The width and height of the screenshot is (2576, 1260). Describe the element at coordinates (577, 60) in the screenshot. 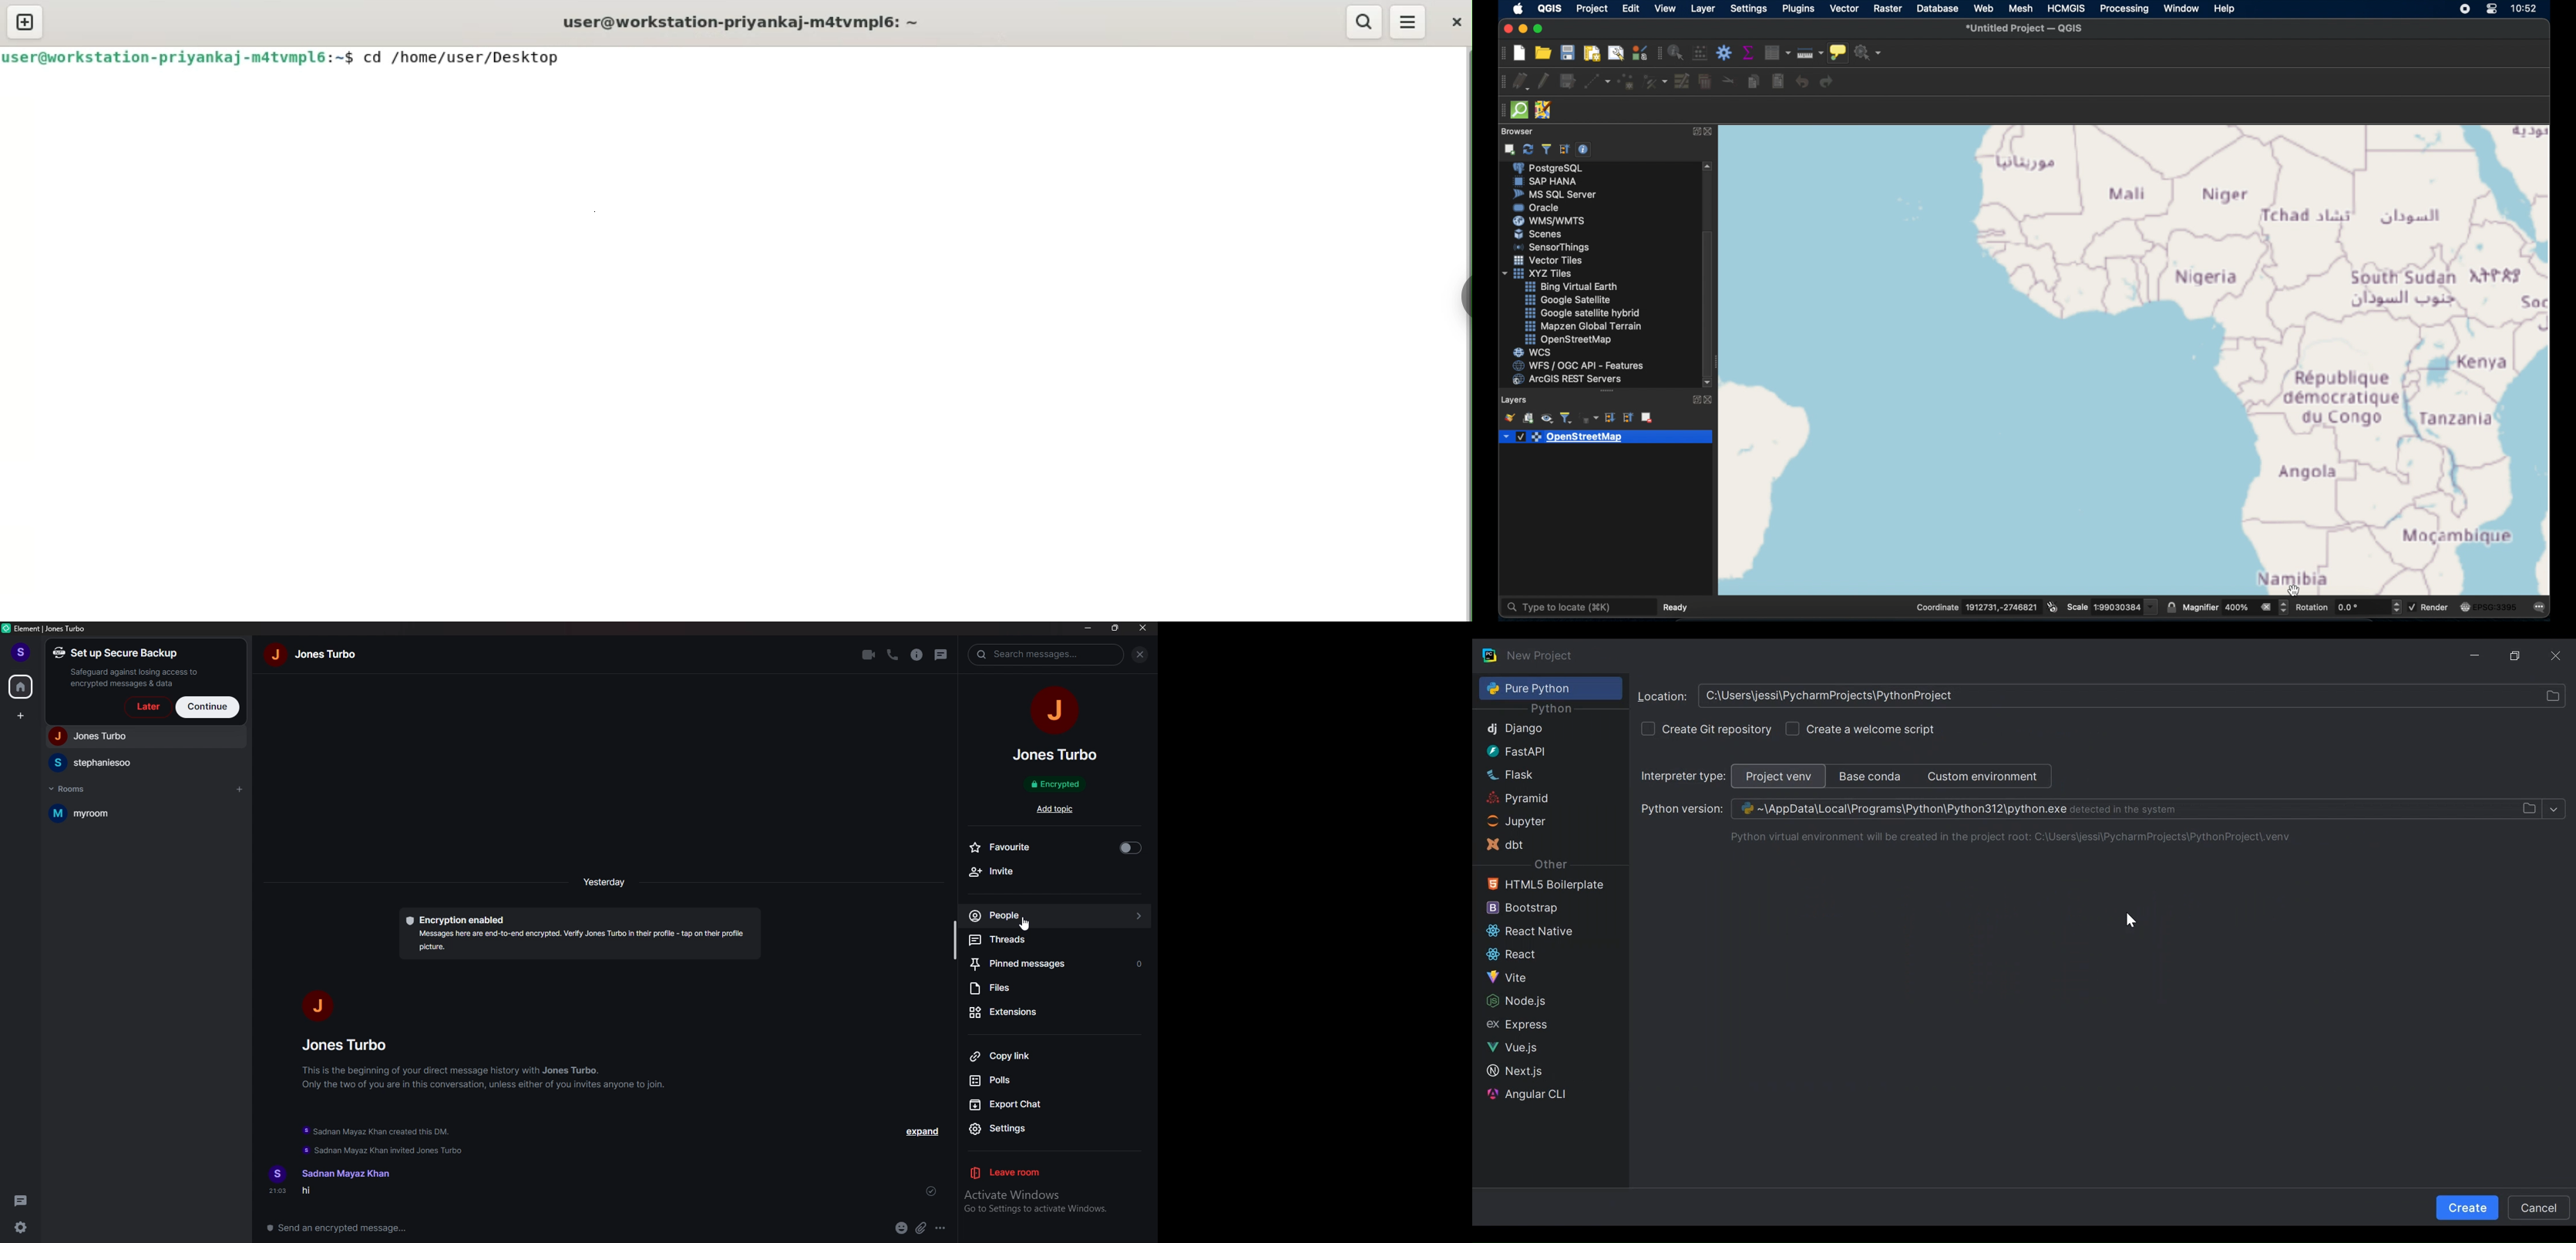

I see `cursor` at that location.